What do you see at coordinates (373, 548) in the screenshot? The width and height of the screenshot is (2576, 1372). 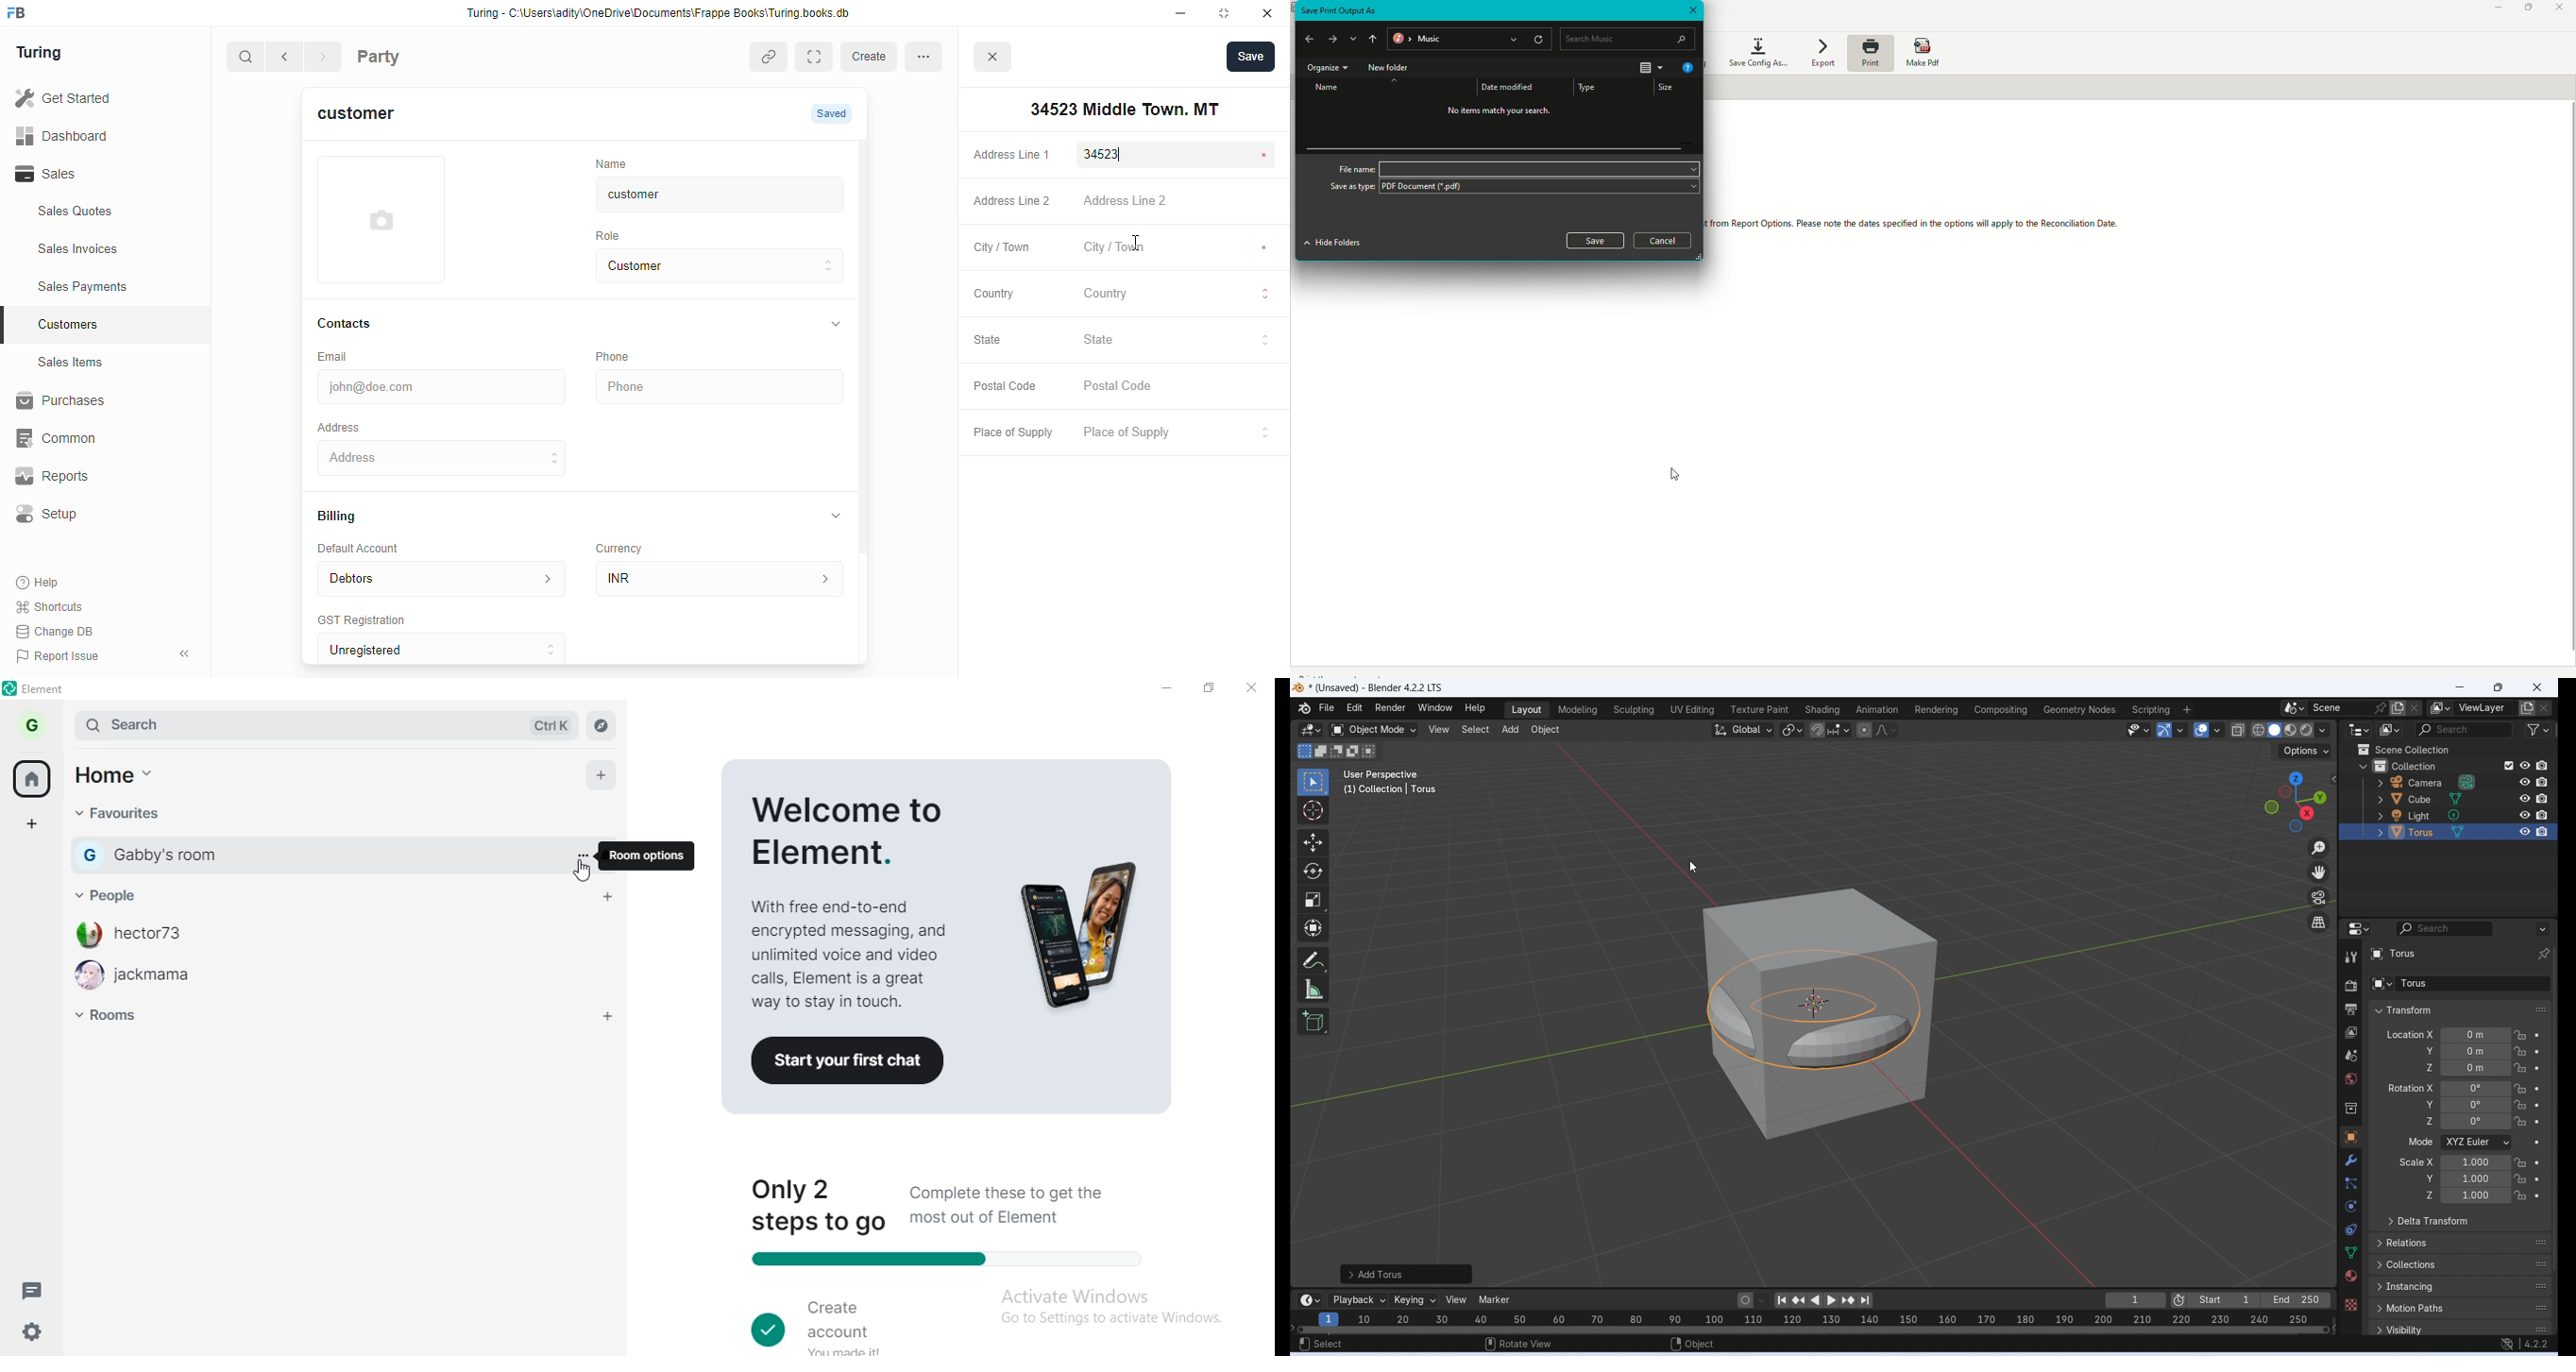 I see `Default Account` at bounding box center [373, 548].